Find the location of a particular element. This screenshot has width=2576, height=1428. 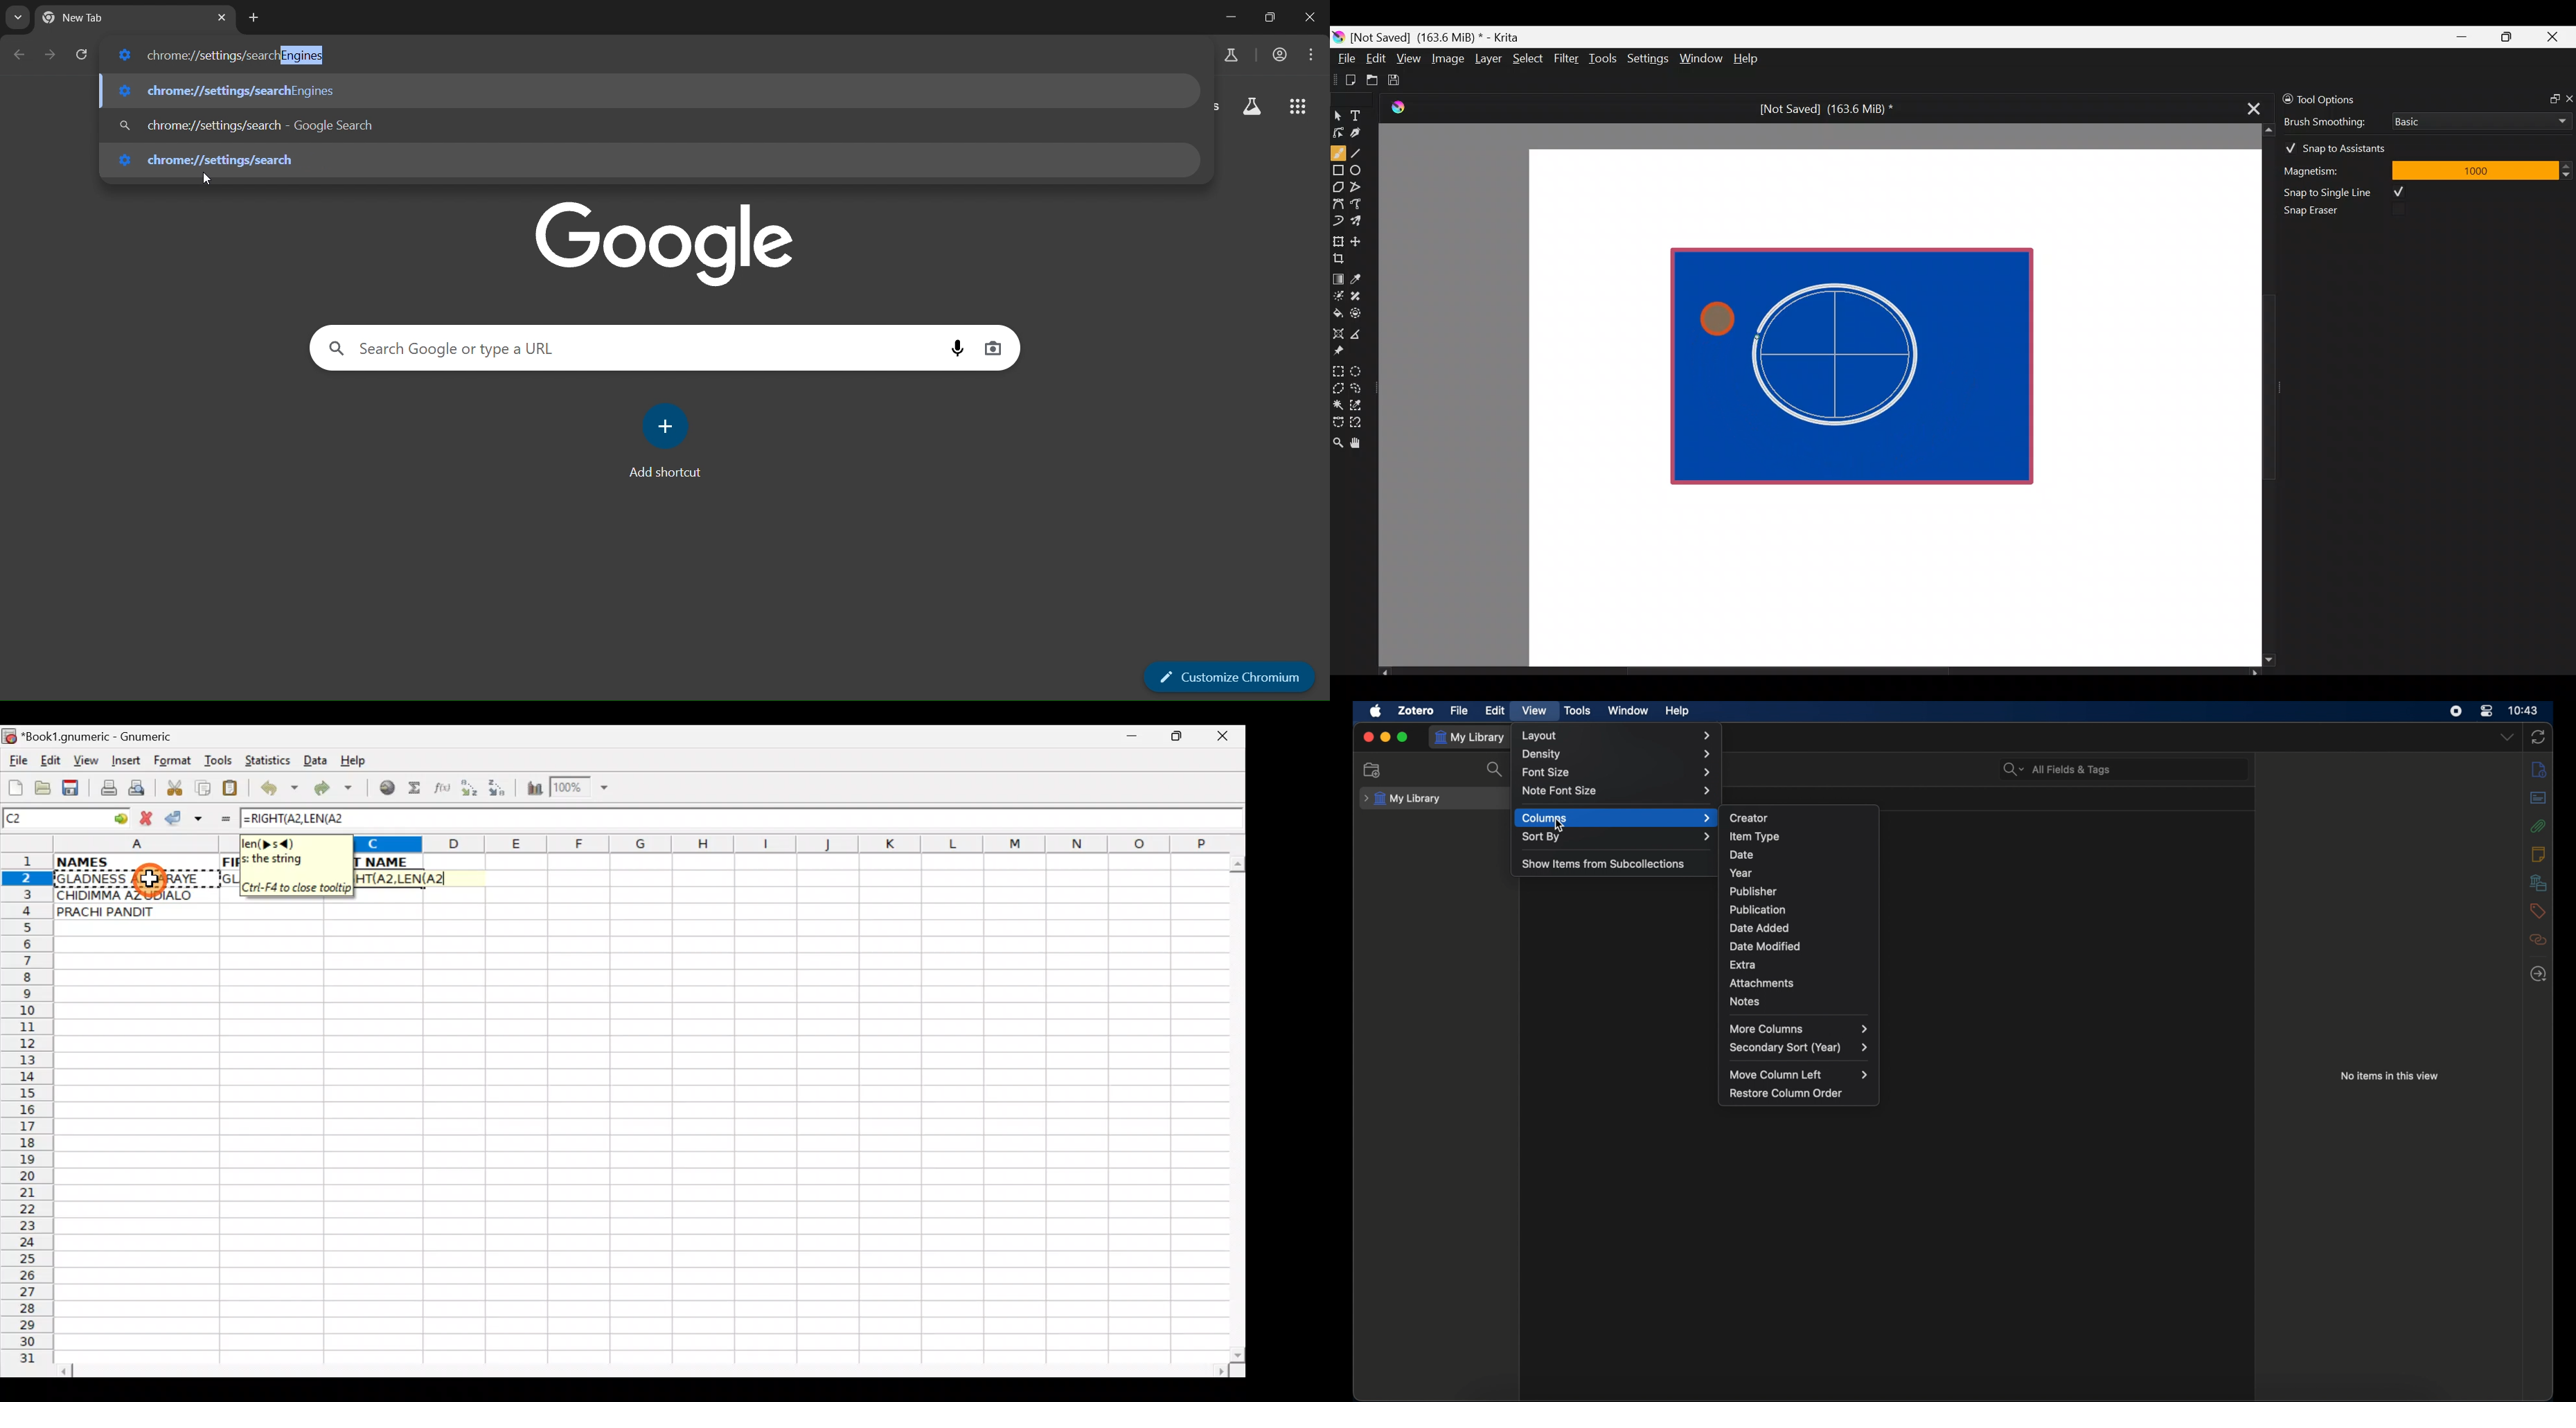

chrome://settings/searchEngines is located at coordinates (216, 54).